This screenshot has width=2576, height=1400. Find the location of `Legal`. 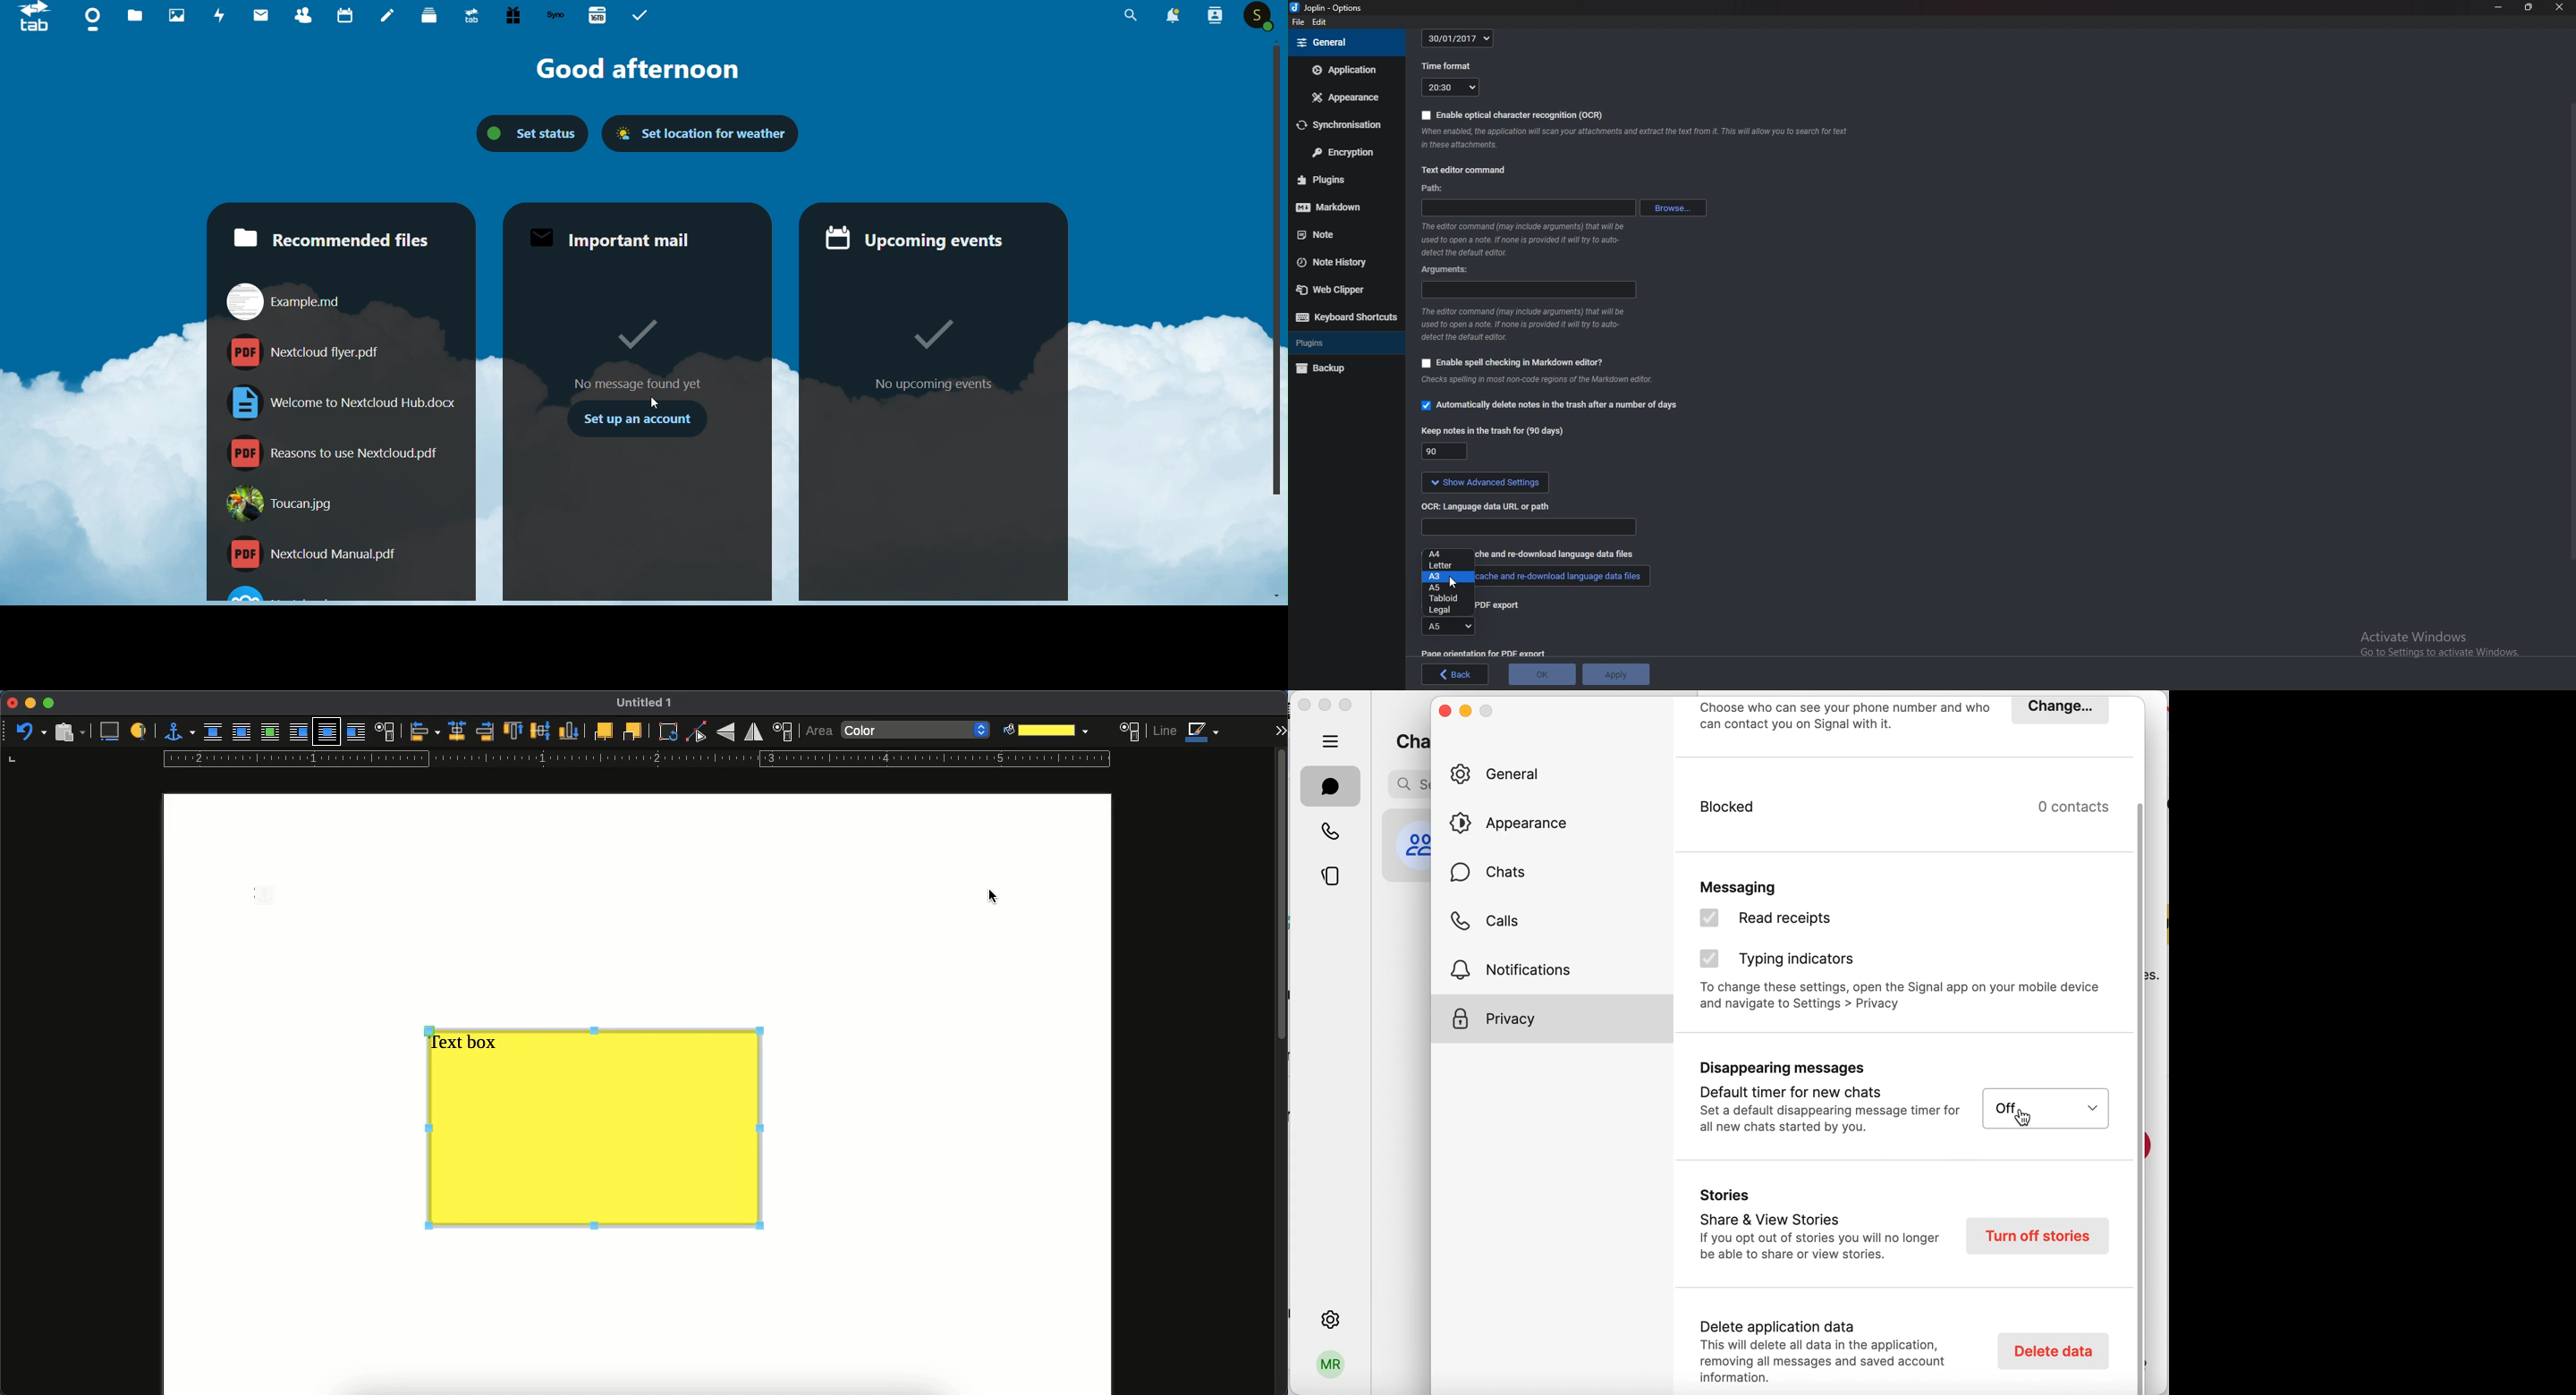

Legal is located at coordinates (1446, 611).